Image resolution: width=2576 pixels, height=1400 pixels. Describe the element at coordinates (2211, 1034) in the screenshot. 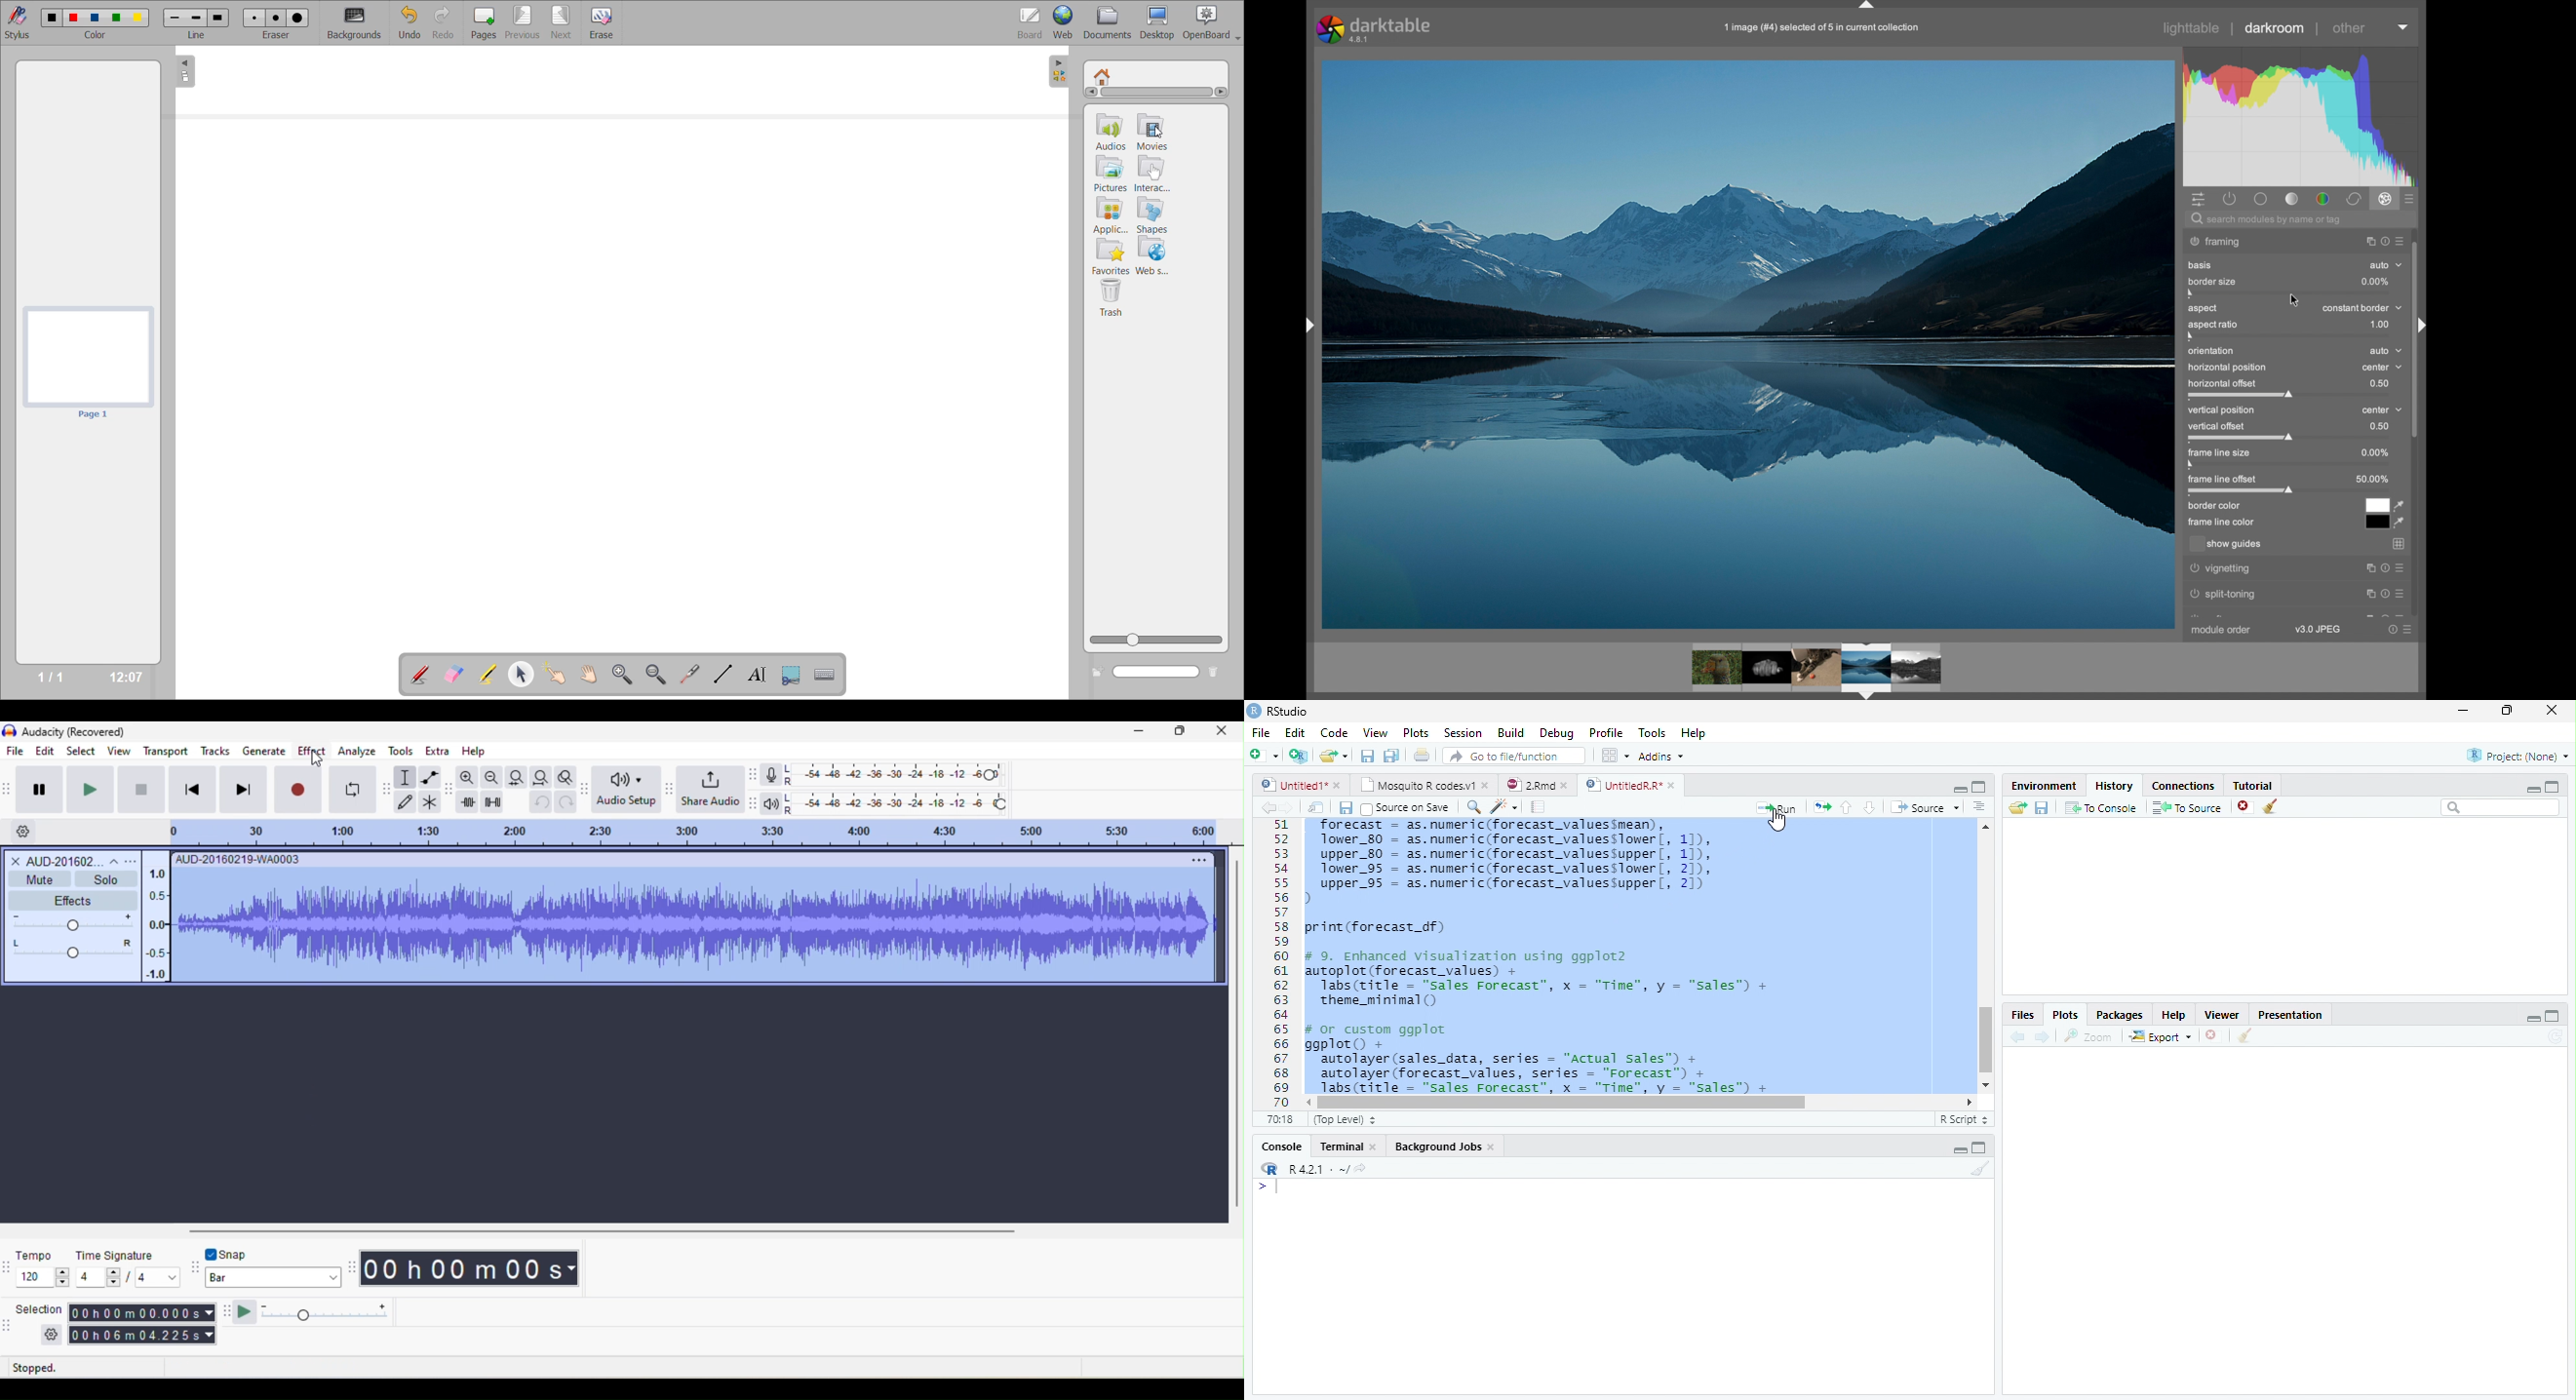

I see `Delete` at that location.